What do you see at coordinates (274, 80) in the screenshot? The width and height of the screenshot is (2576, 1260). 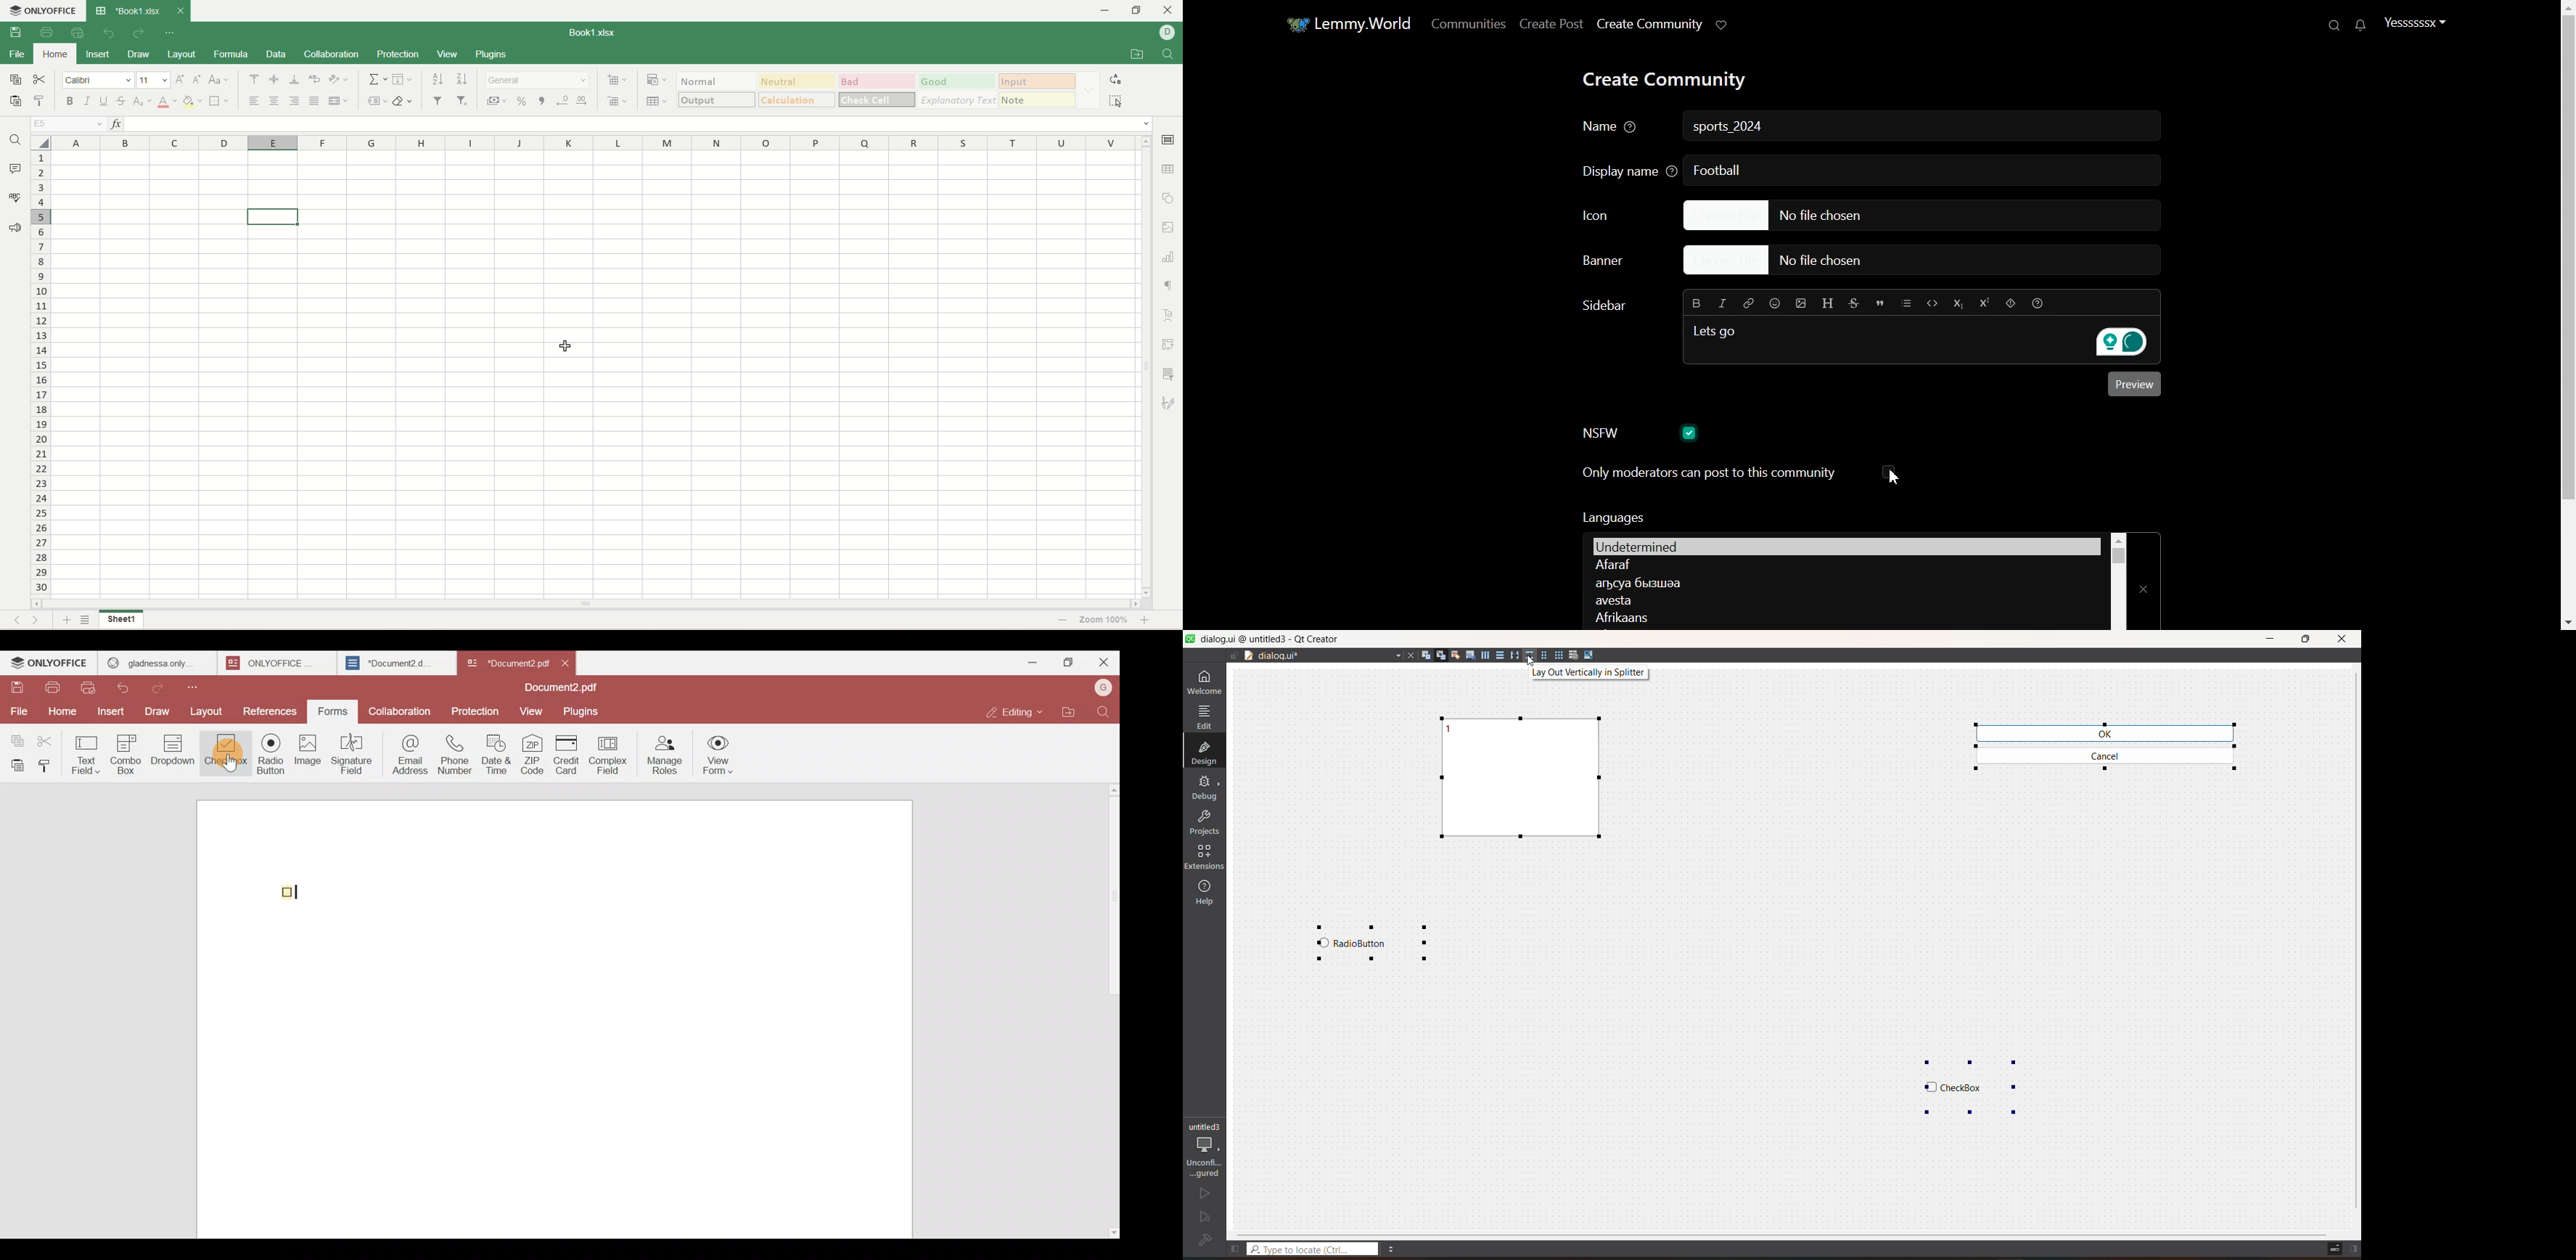 I see `align middle` at bounding box center [274, 80].